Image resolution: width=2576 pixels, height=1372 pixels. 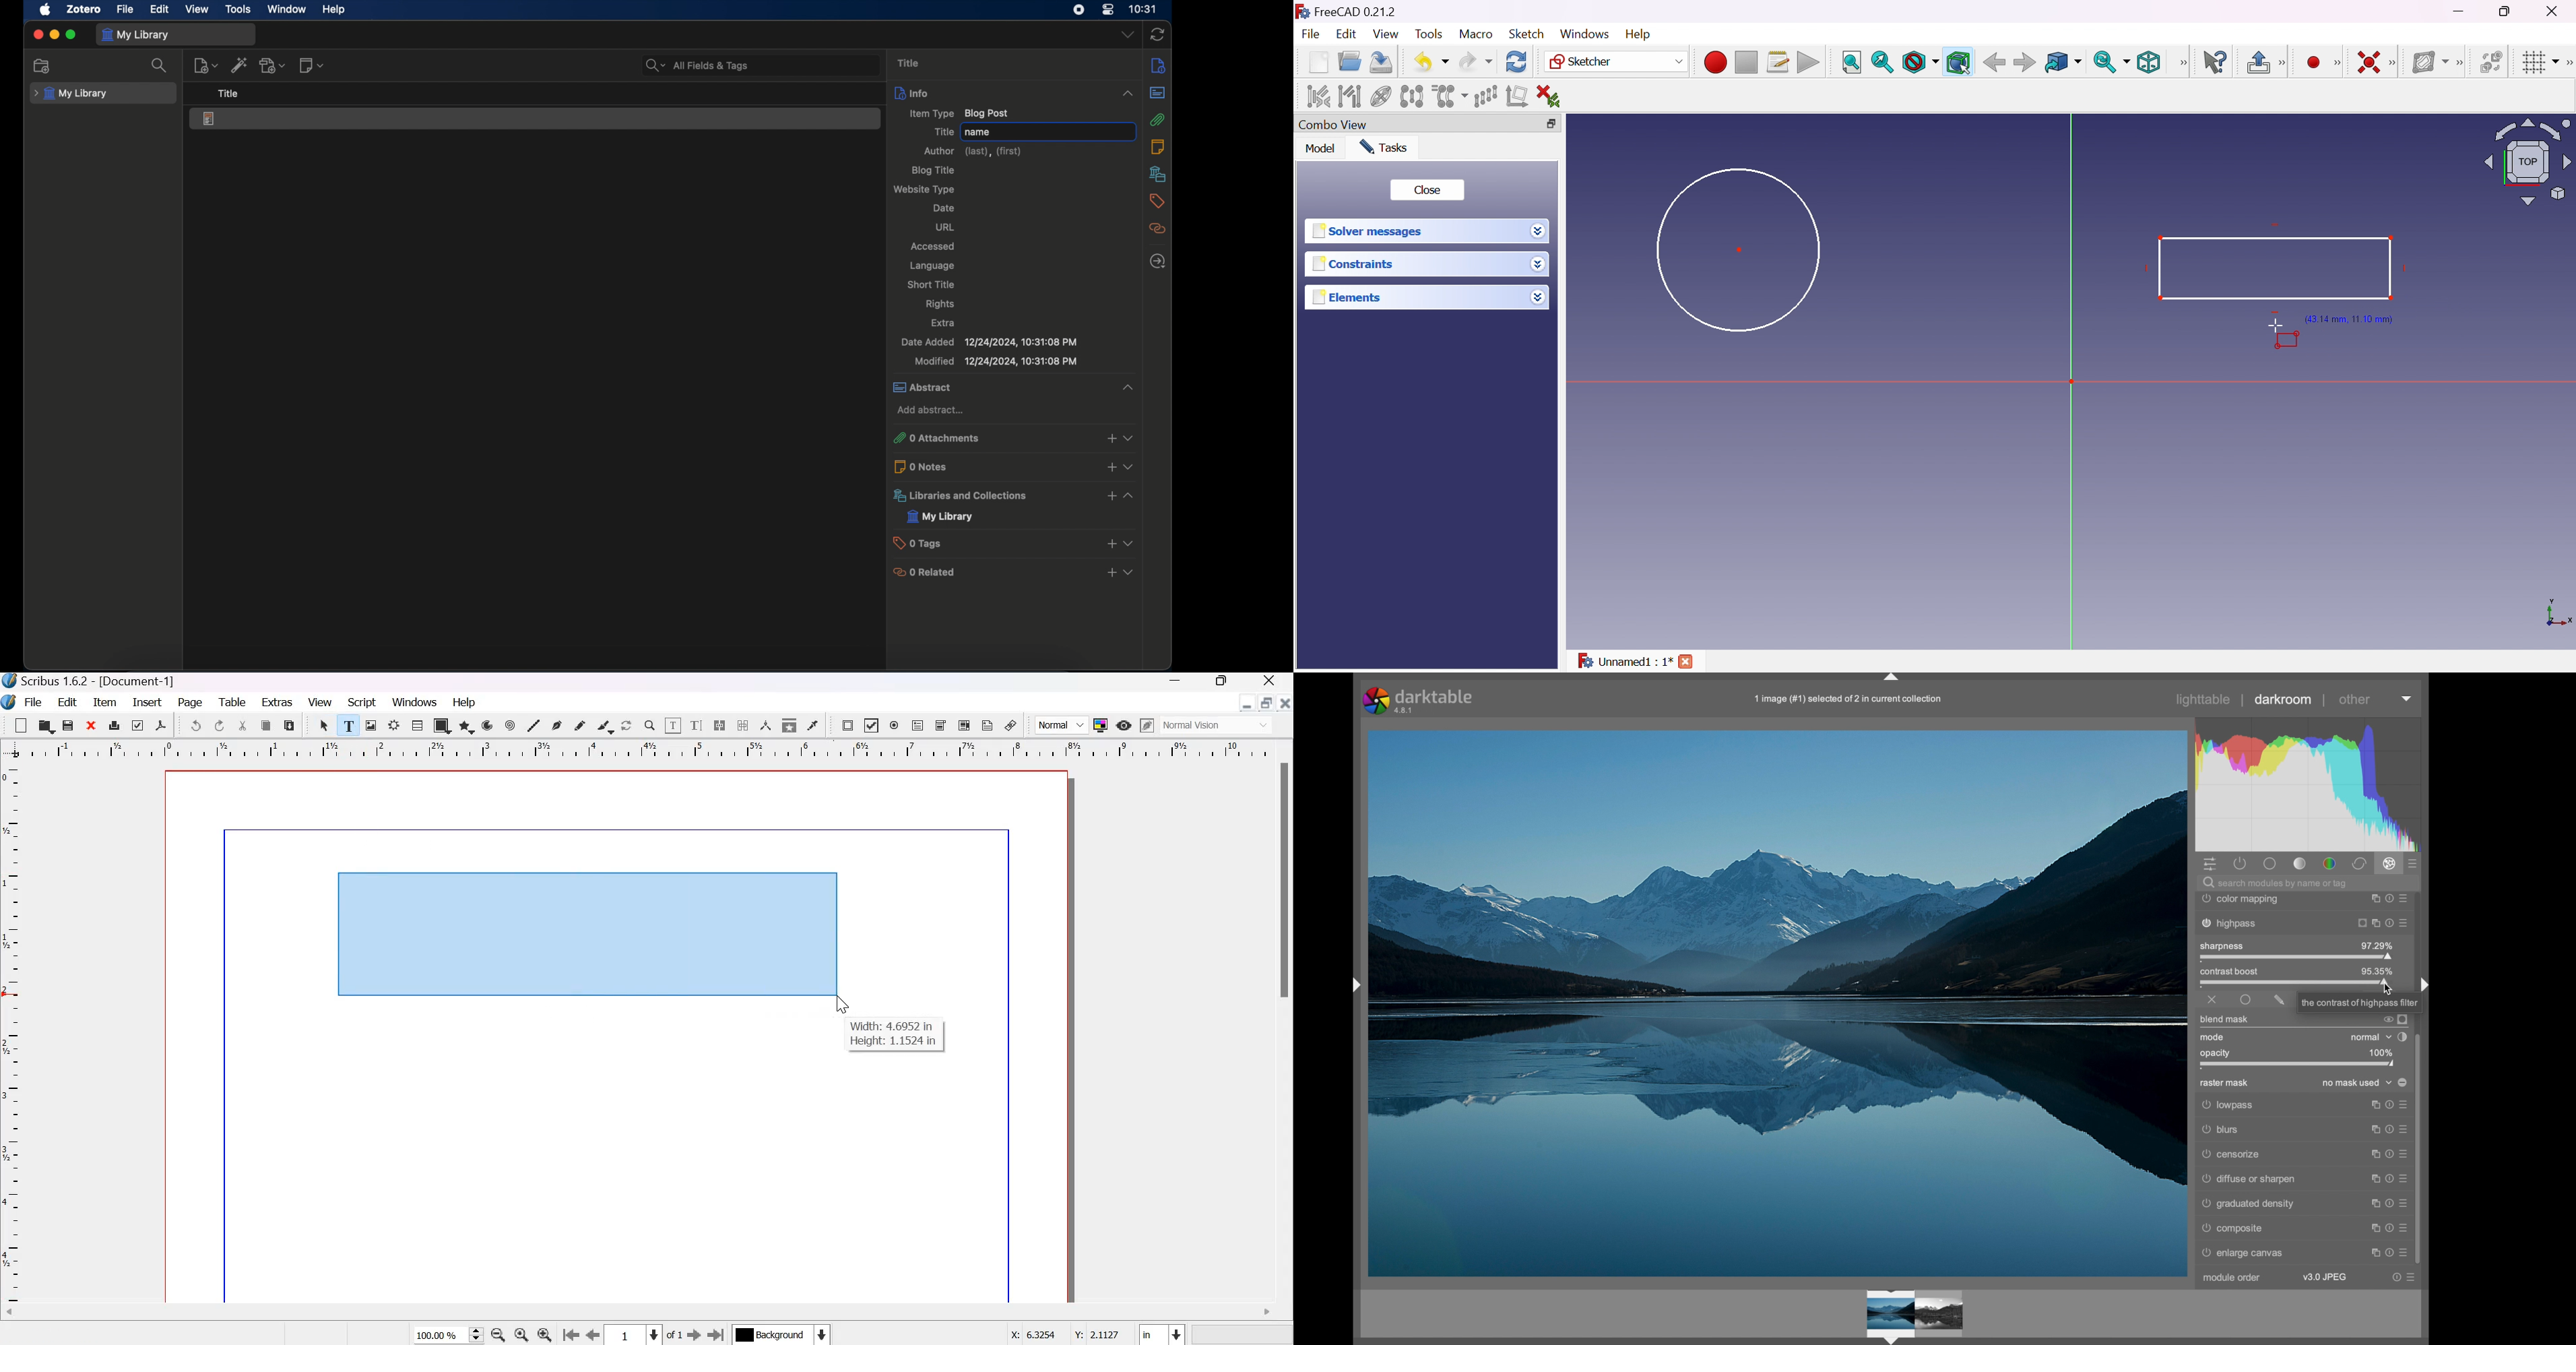 I want to click on zoom to 100%, so click(x=523, y=1335).